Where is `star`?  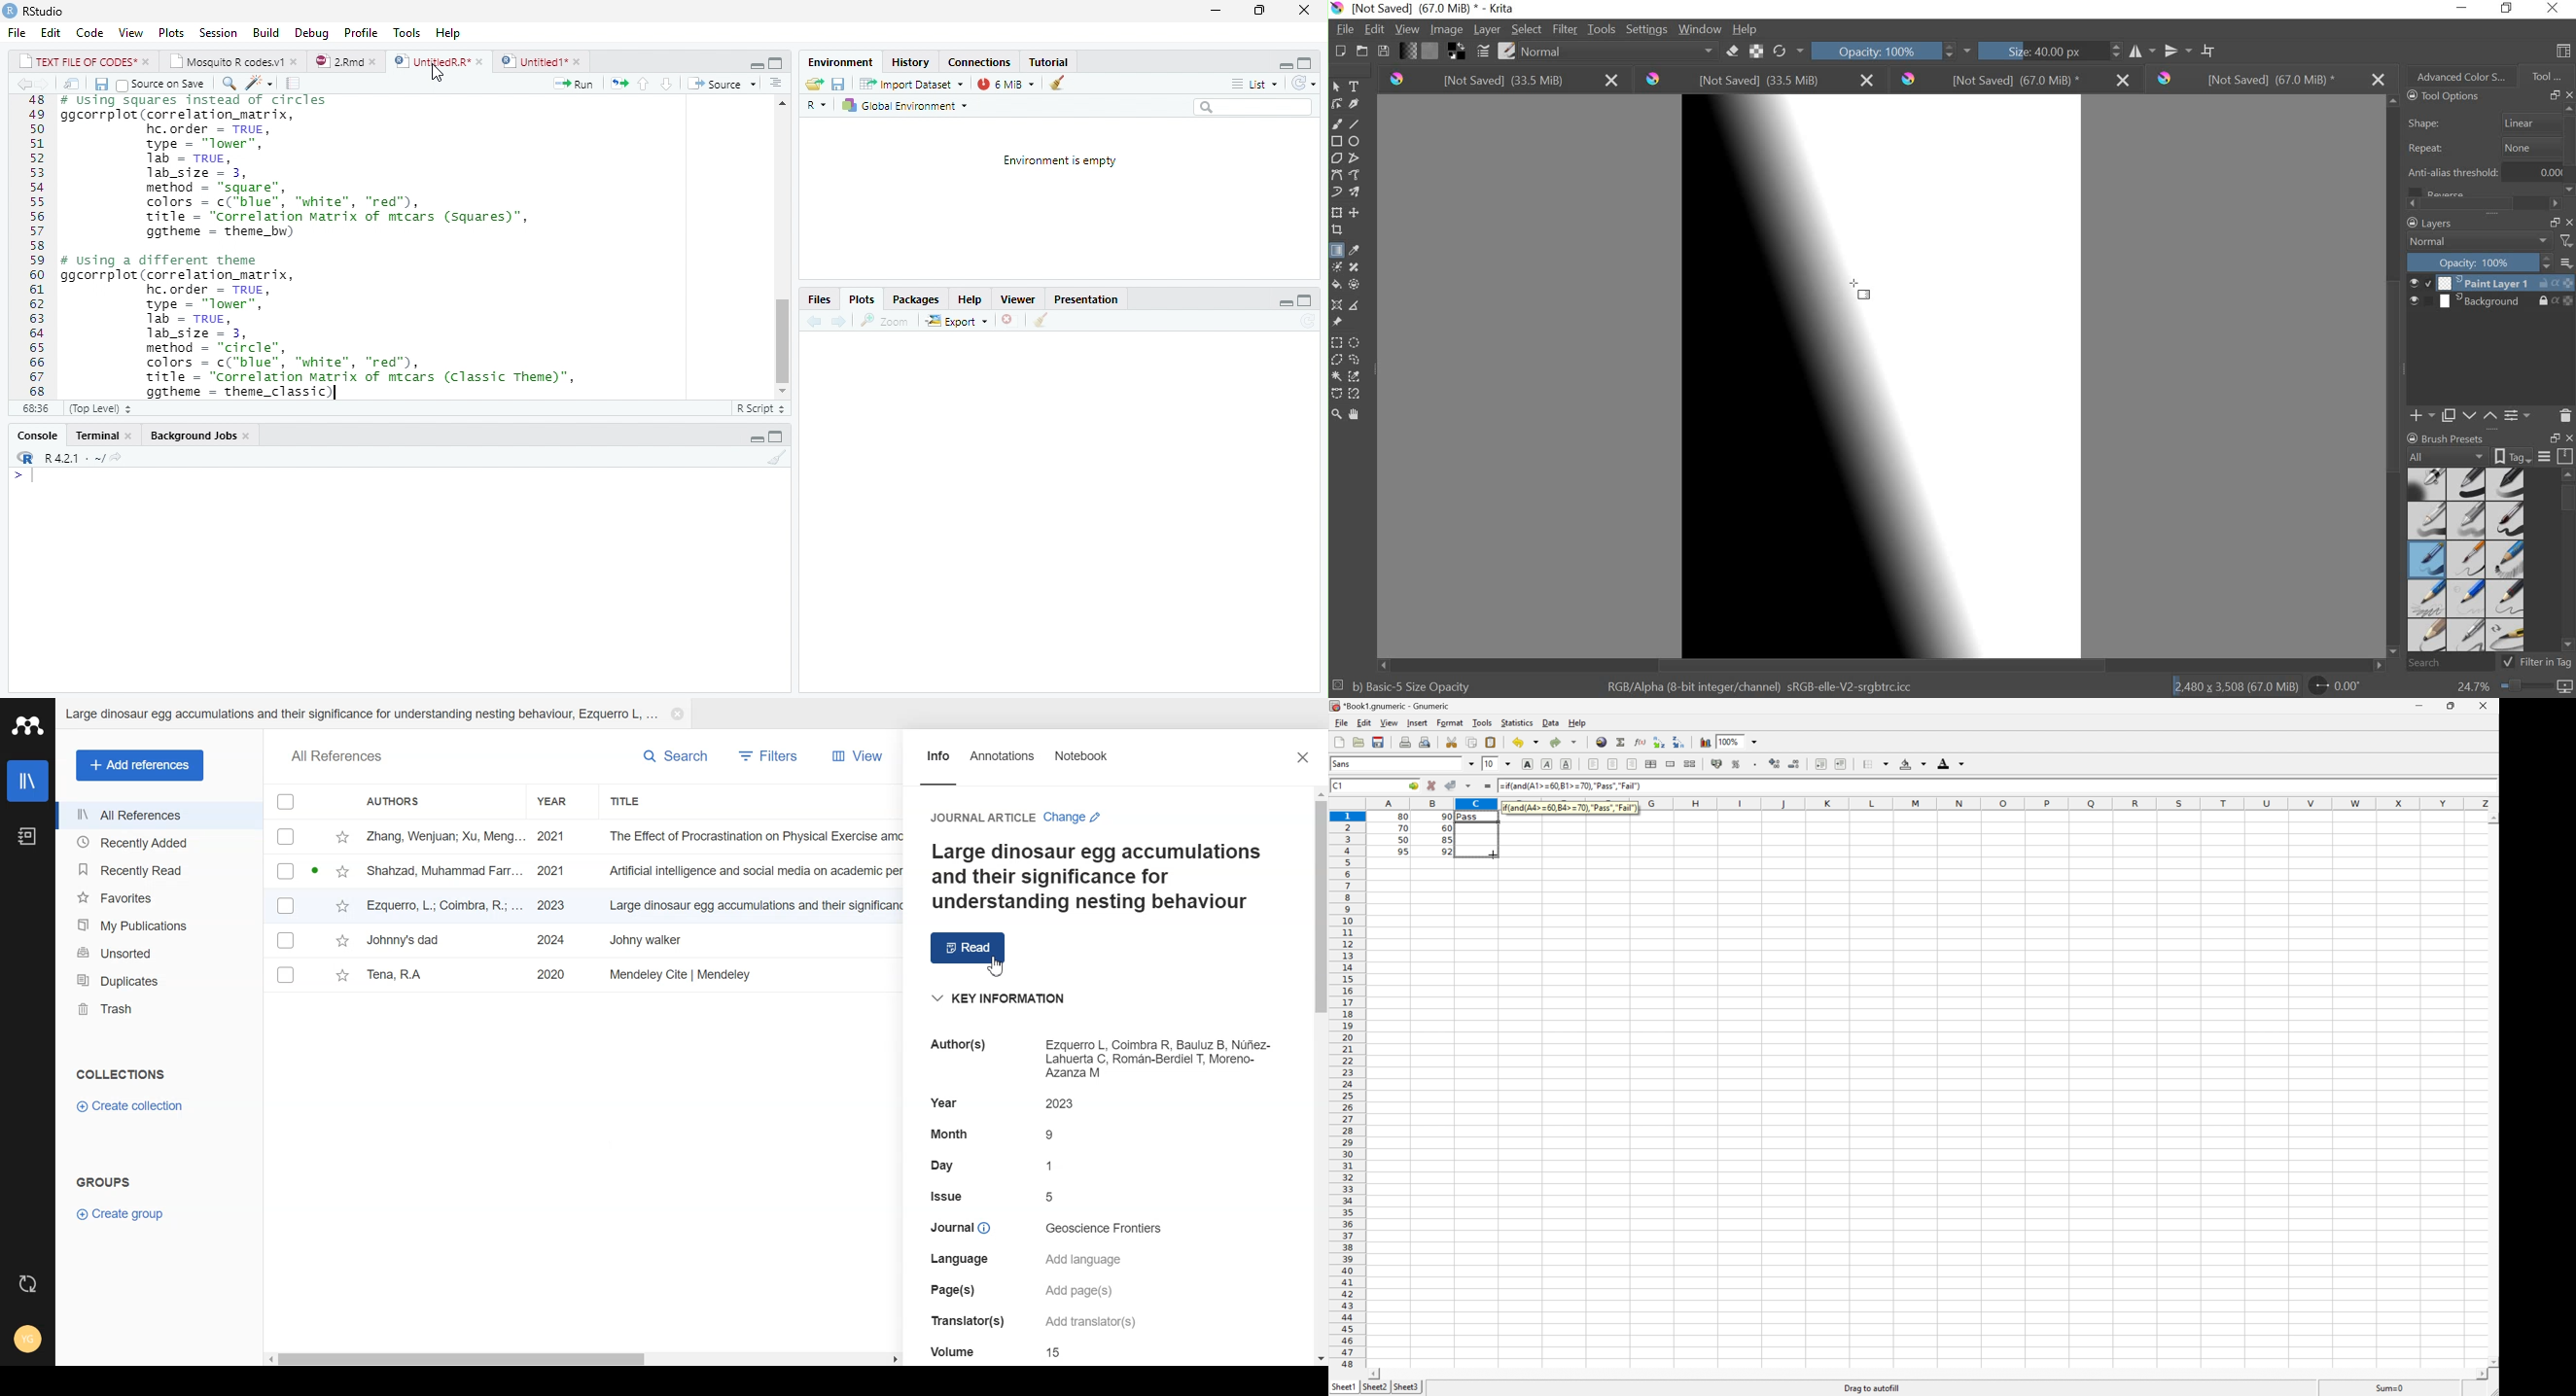 star is located at coordinates (342, 942).